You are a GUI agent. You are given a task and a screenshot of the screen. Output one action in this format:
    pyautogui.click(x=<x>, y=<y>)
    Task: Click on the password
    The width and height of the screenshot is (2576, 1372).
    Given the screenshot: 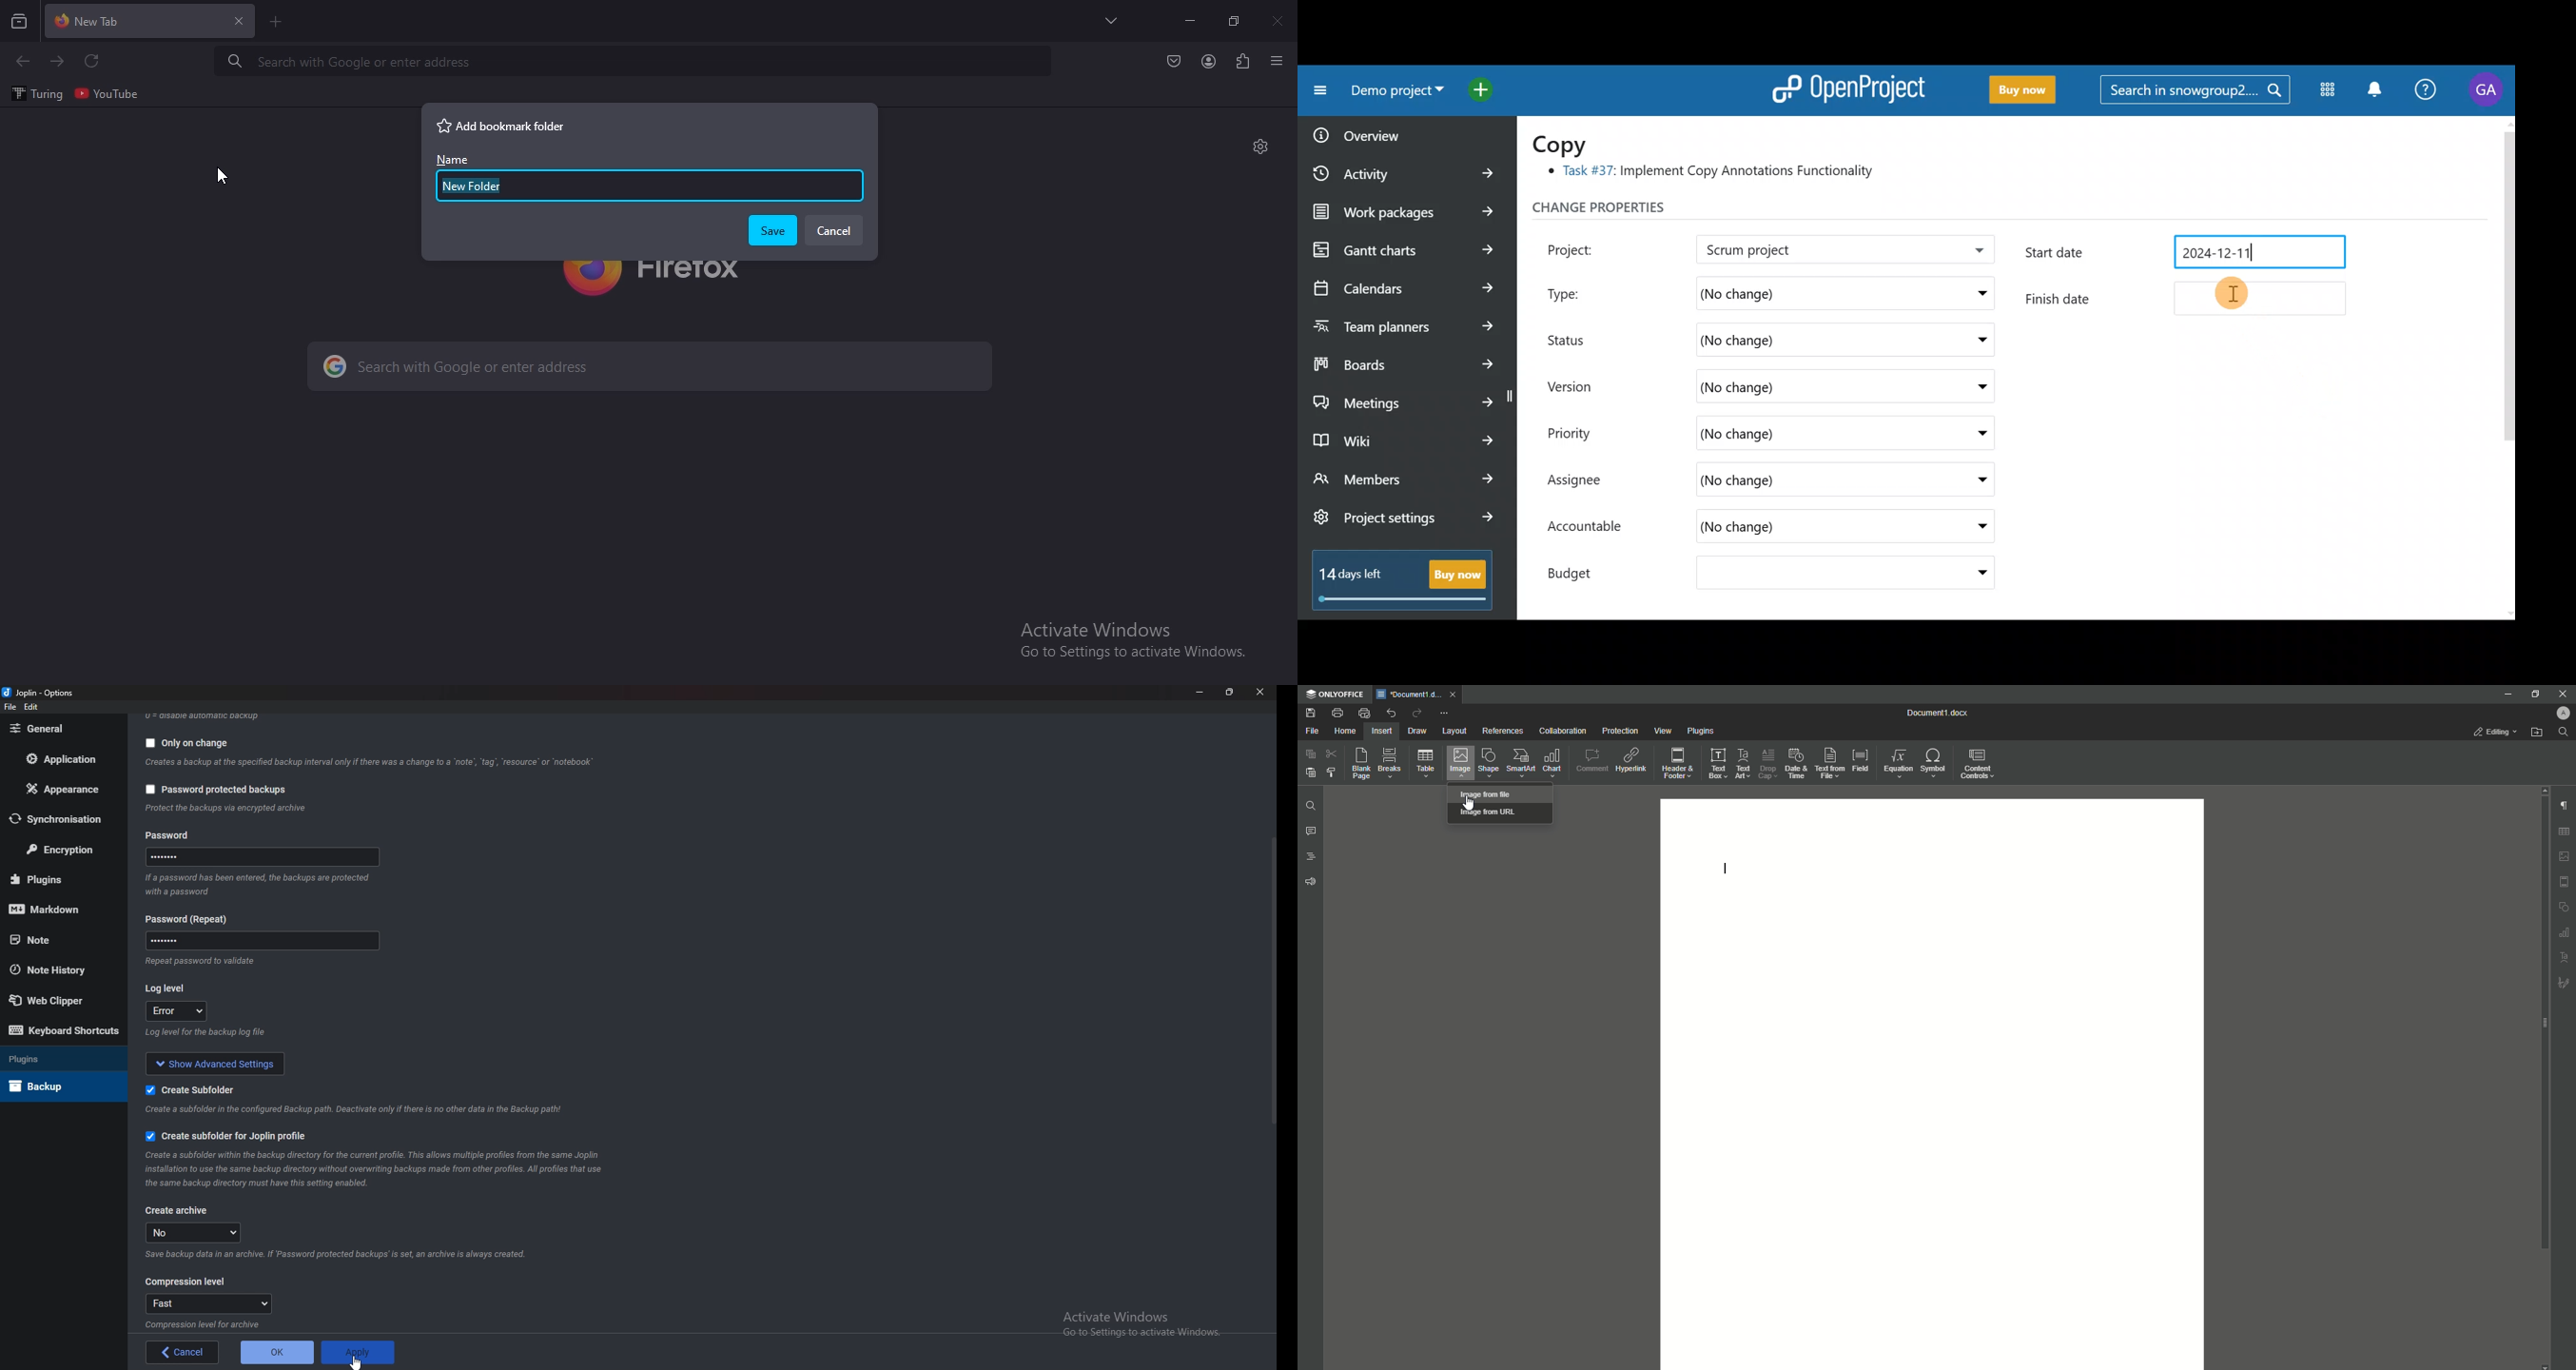 What is the action you would take?
    pyautogui.click(x=171, y=835)
    